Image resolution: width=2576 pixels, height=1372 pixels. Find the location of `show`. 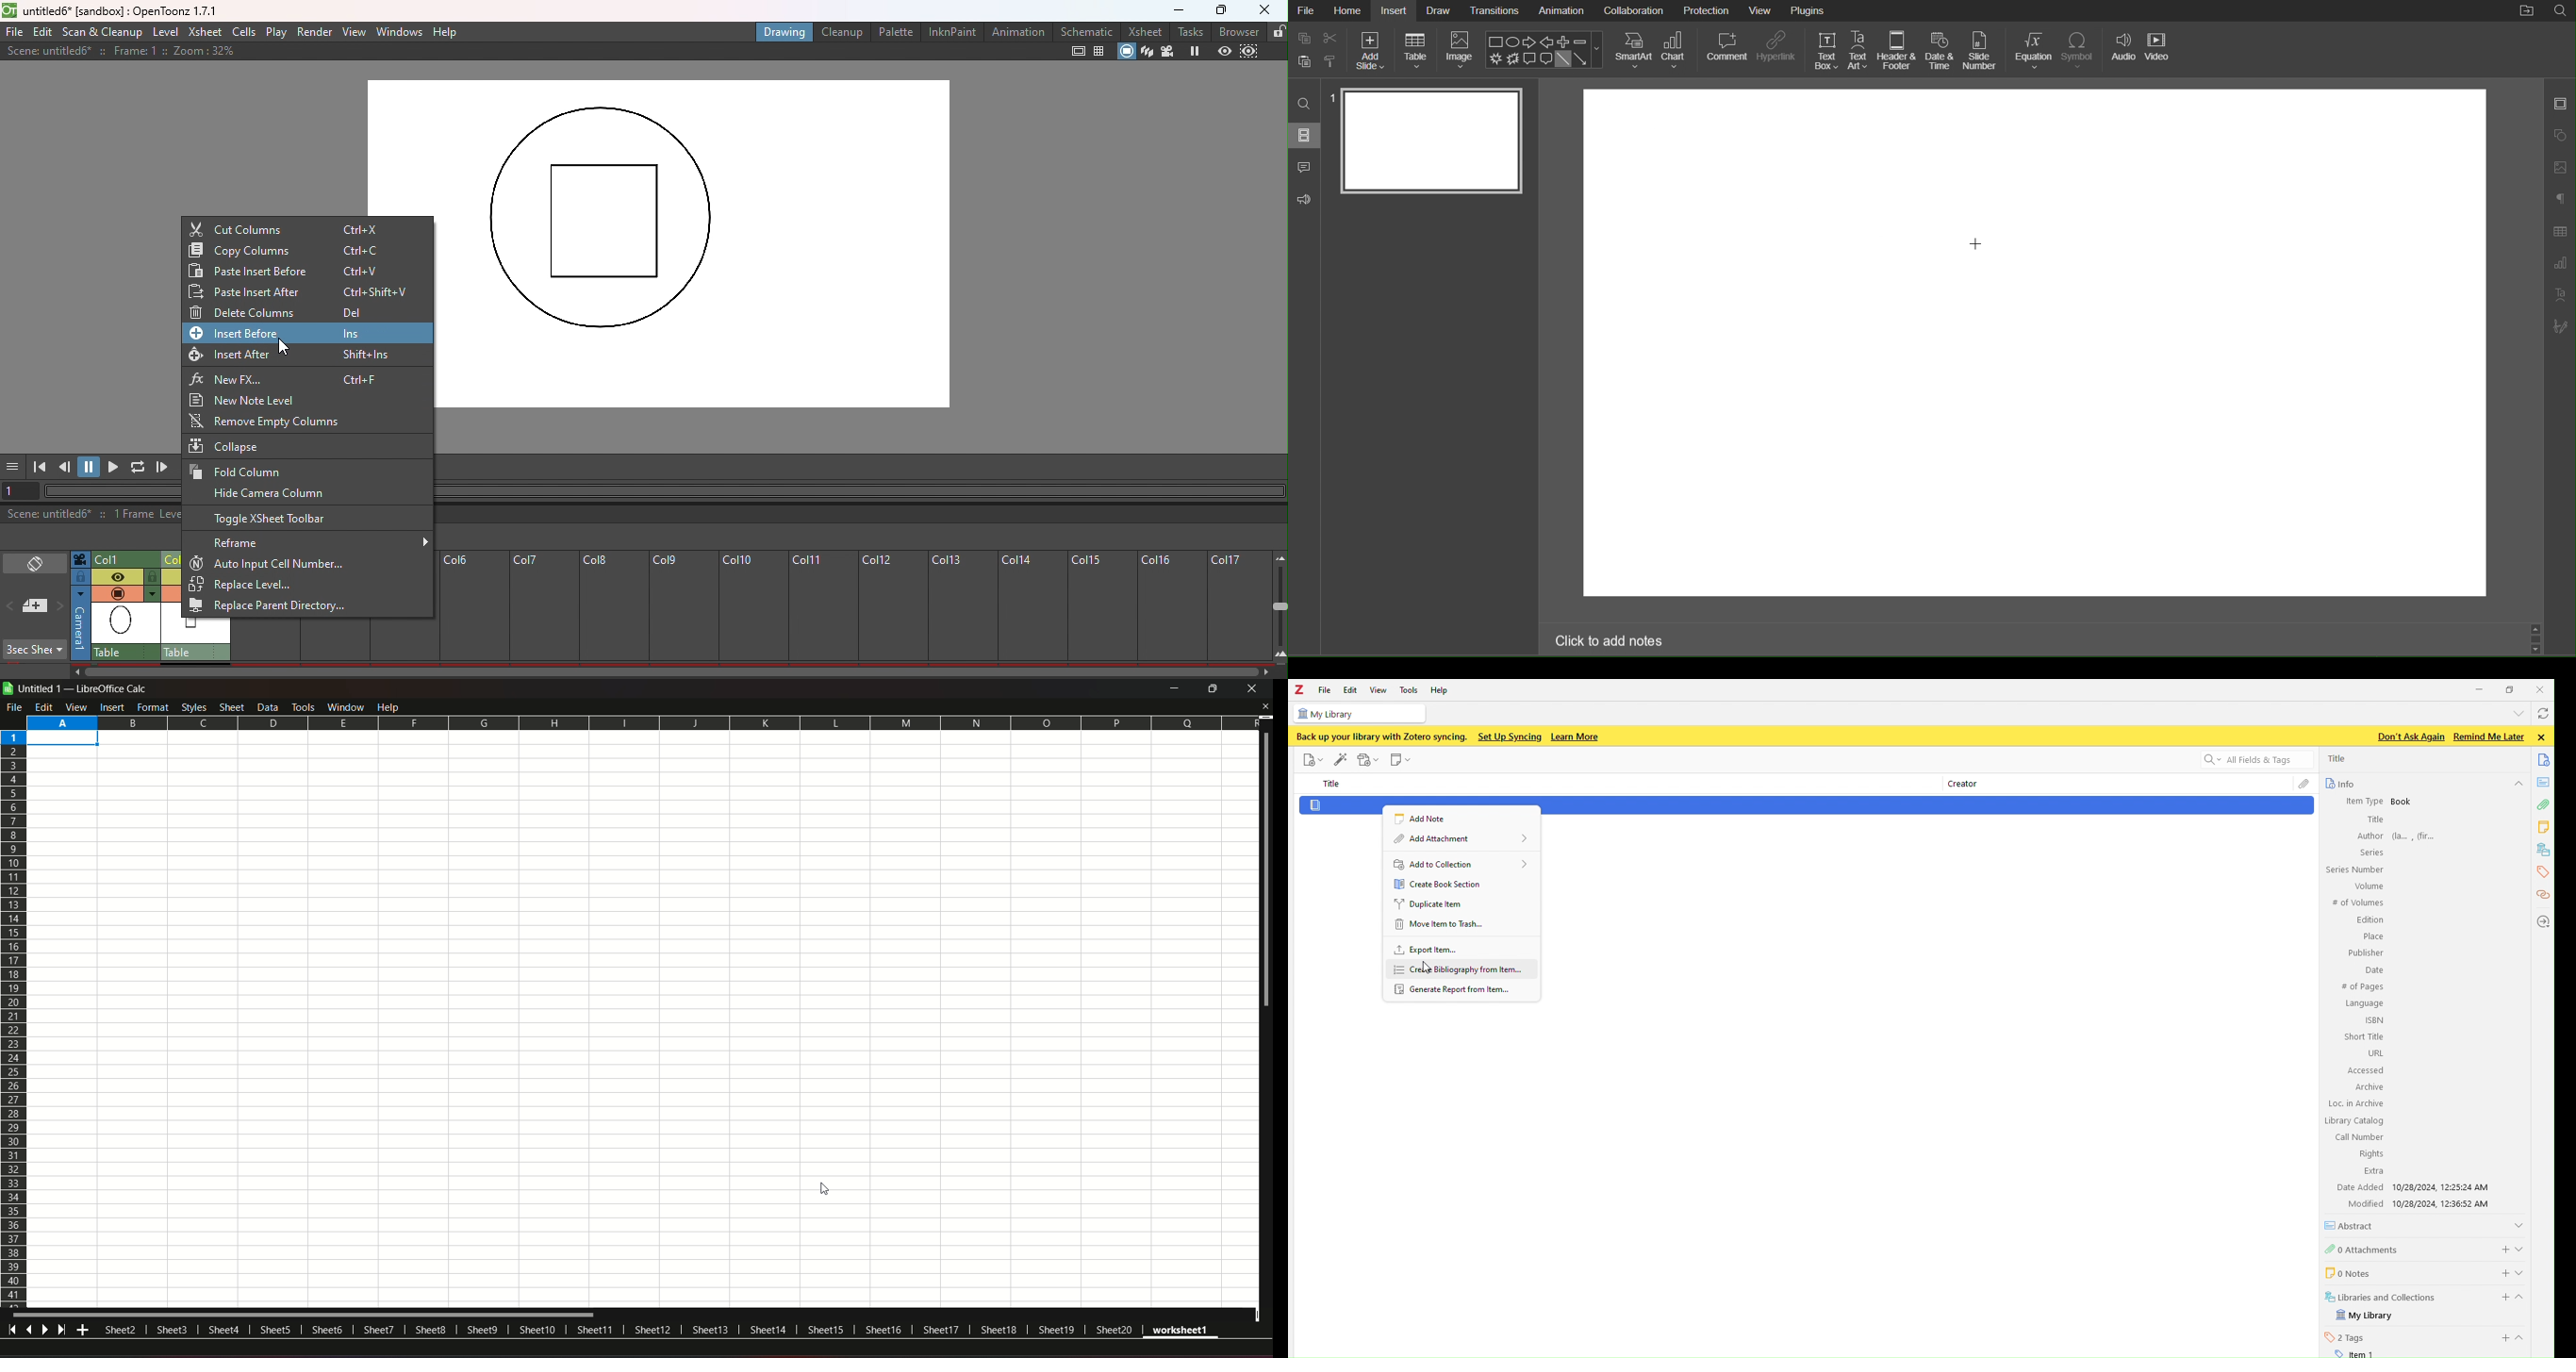

show is located at coordinates (2519, 1224).